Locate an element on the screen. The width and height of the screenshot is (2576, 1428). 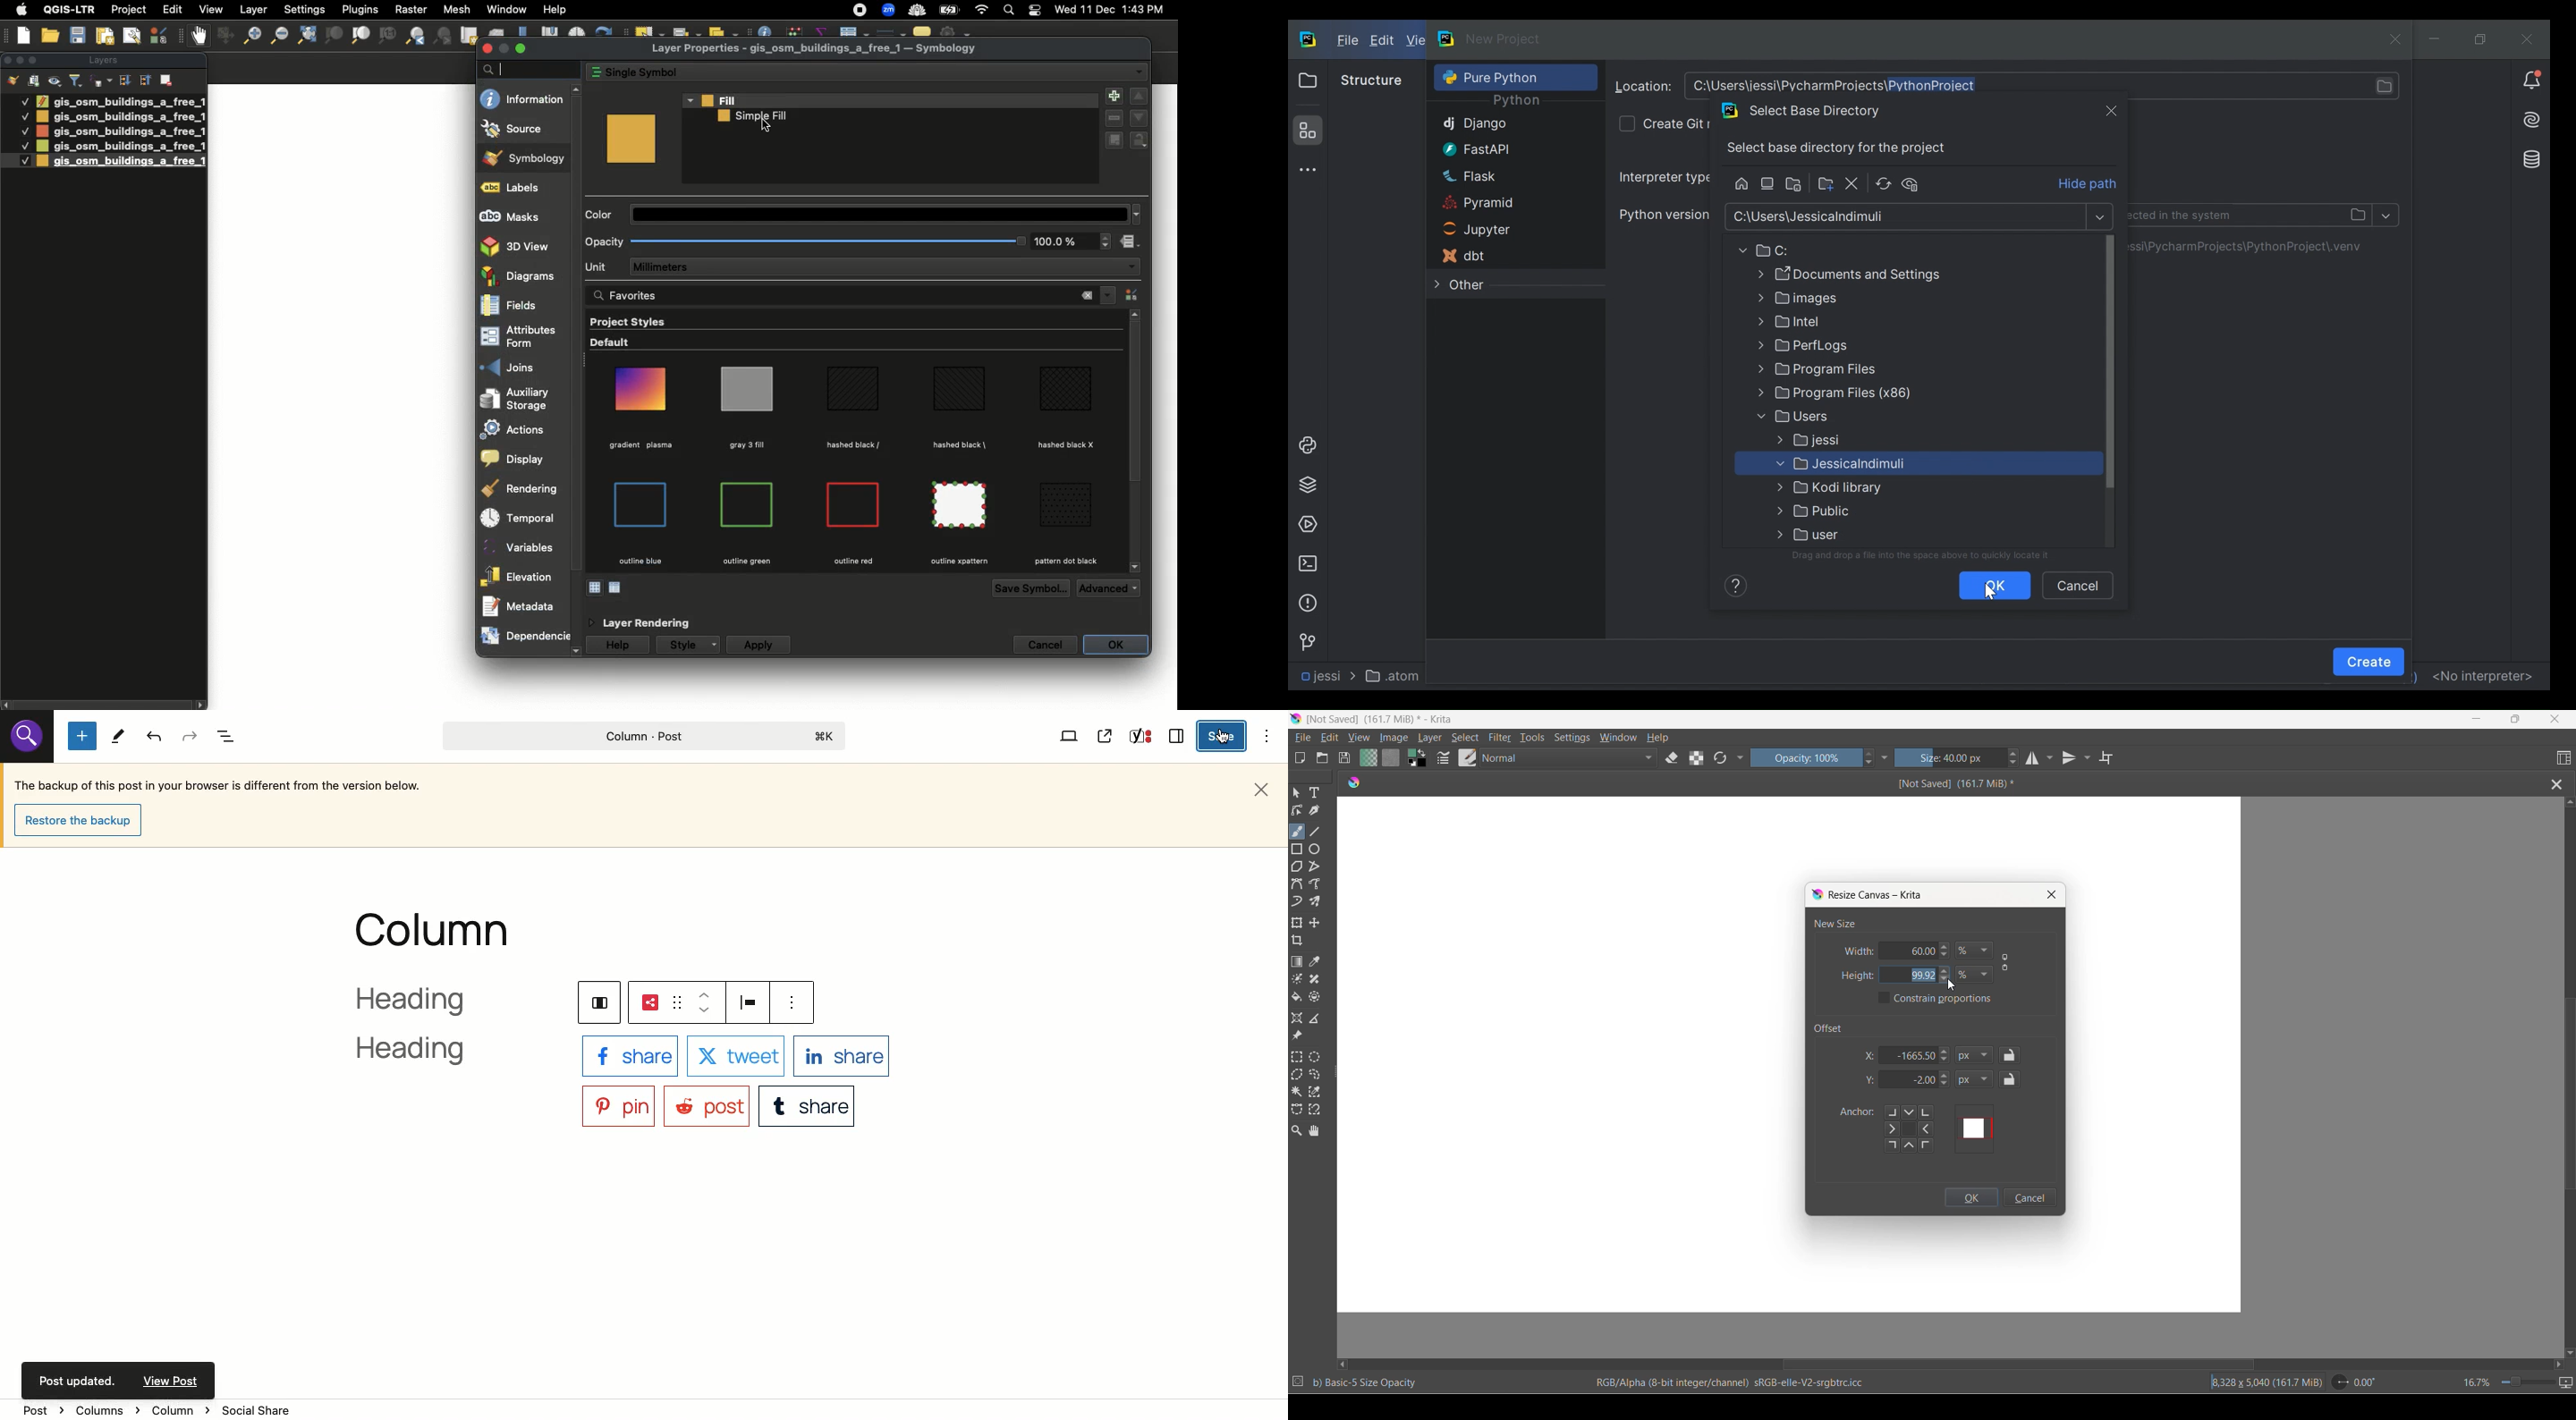
file is located at coordinates (1305, 738).